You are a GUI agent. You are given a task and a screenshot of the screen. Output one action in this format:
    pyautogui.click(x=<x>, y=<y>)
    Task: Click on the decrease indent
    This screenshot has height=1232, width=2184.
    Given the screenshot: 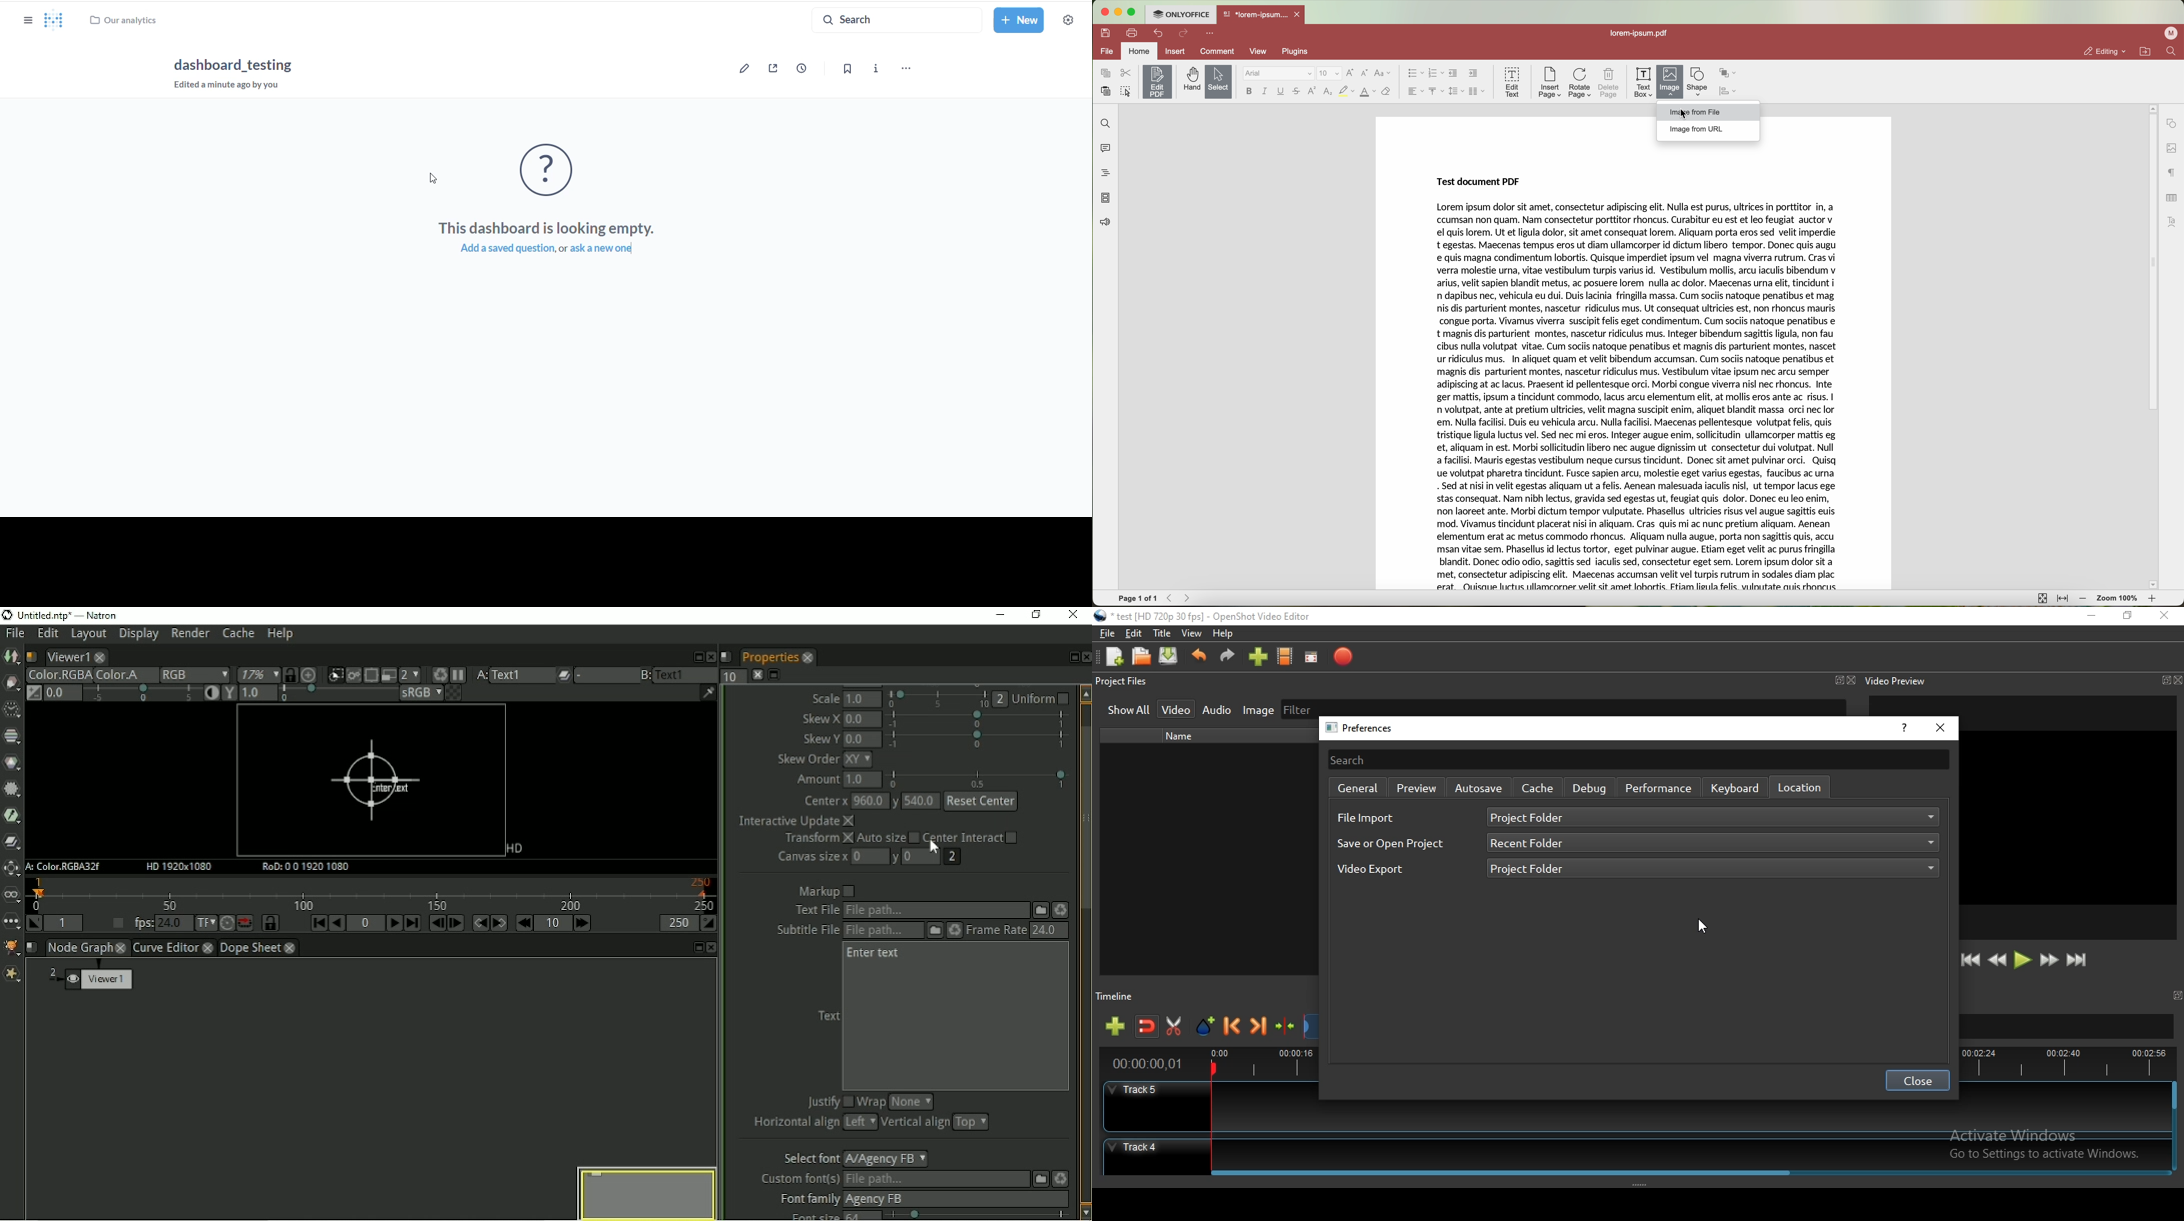 What is the action you would take?
    pyautogui.click(x=1453, y=73)
    